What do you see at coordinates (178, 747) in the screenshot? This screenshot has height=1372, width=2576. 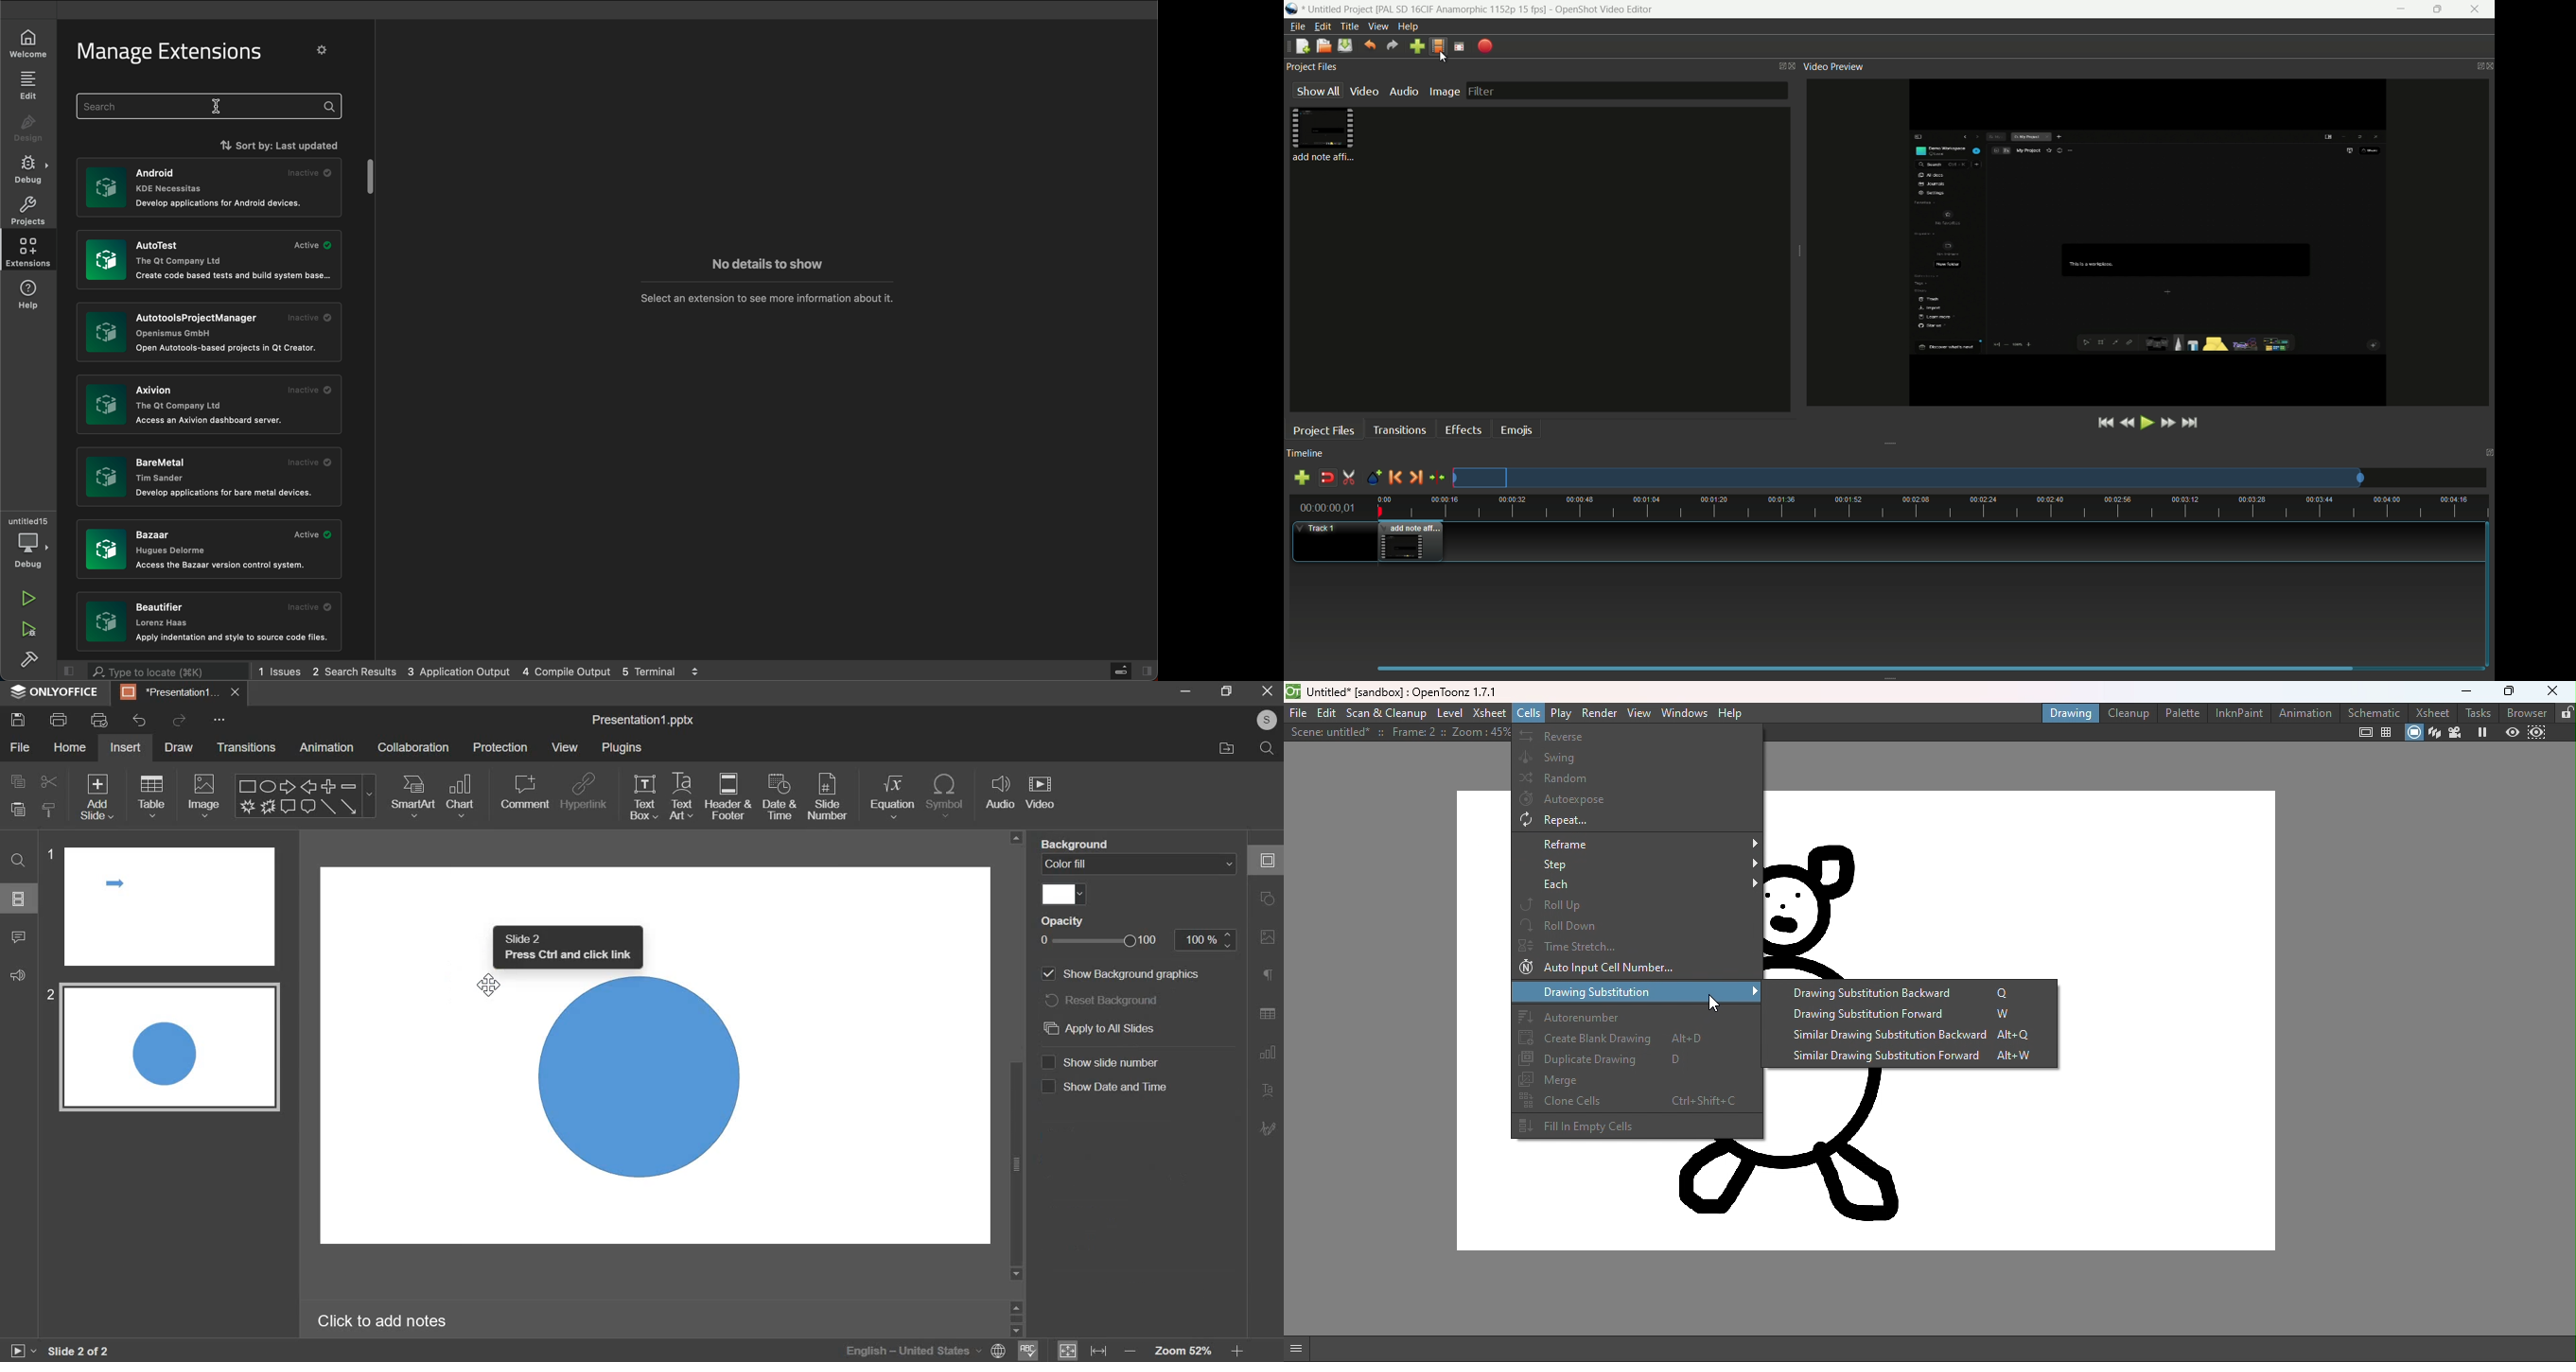 I see `draw` at bounding box center [178, 747].